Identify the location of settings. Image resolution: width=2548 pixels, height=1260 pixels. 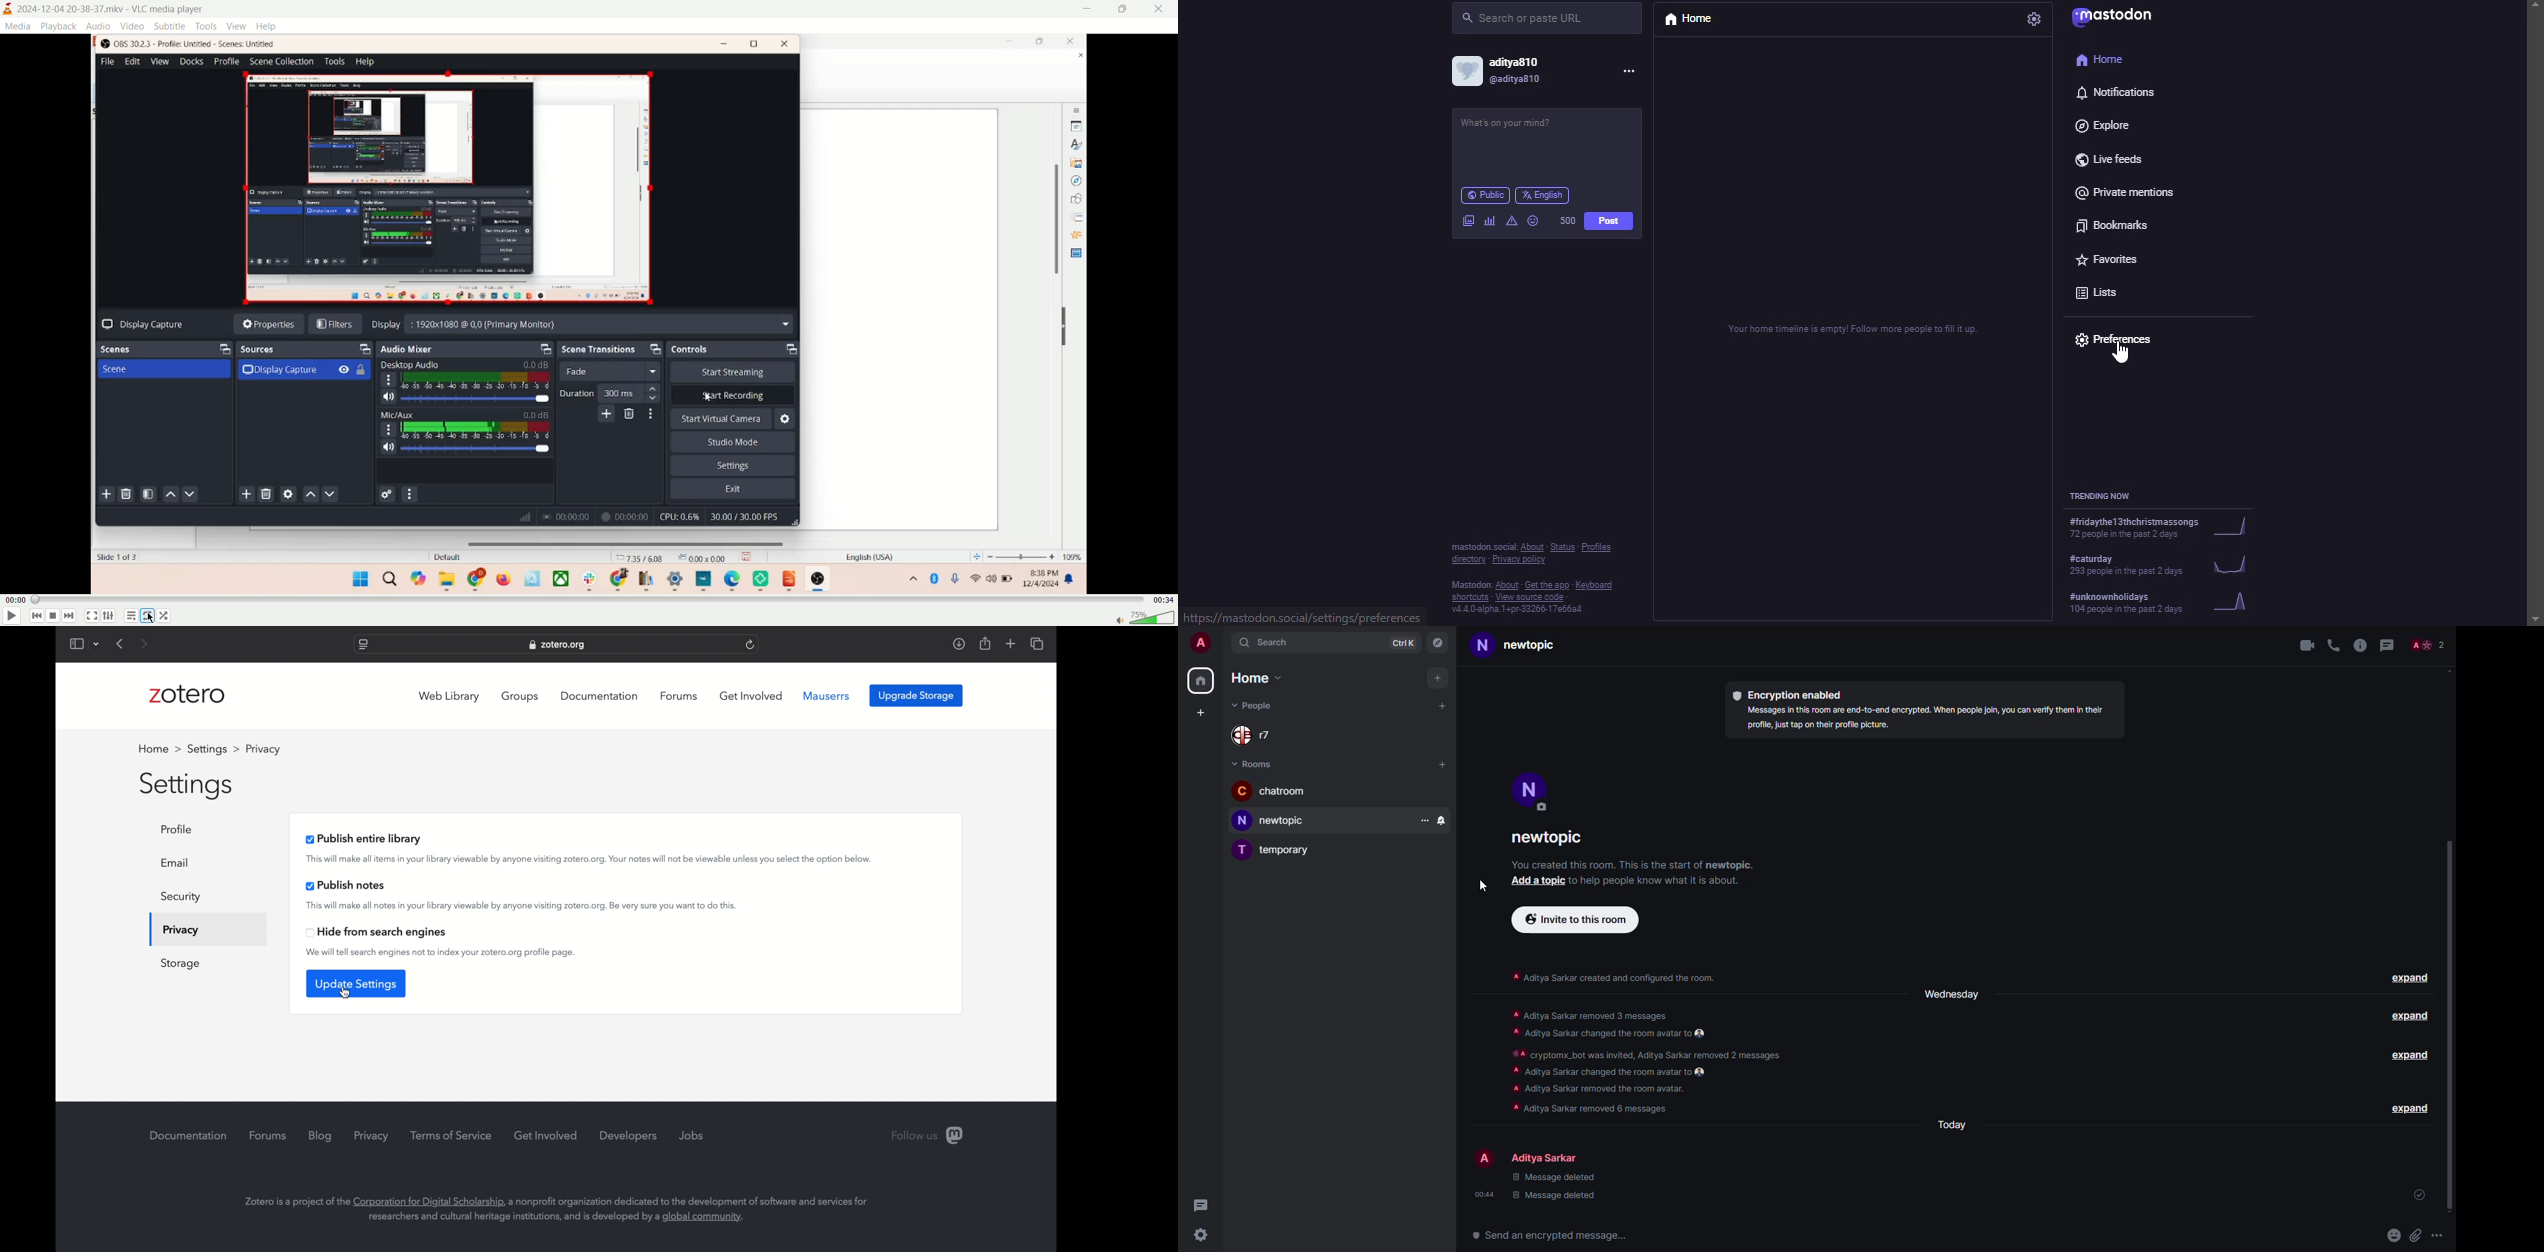
(2033, 20).